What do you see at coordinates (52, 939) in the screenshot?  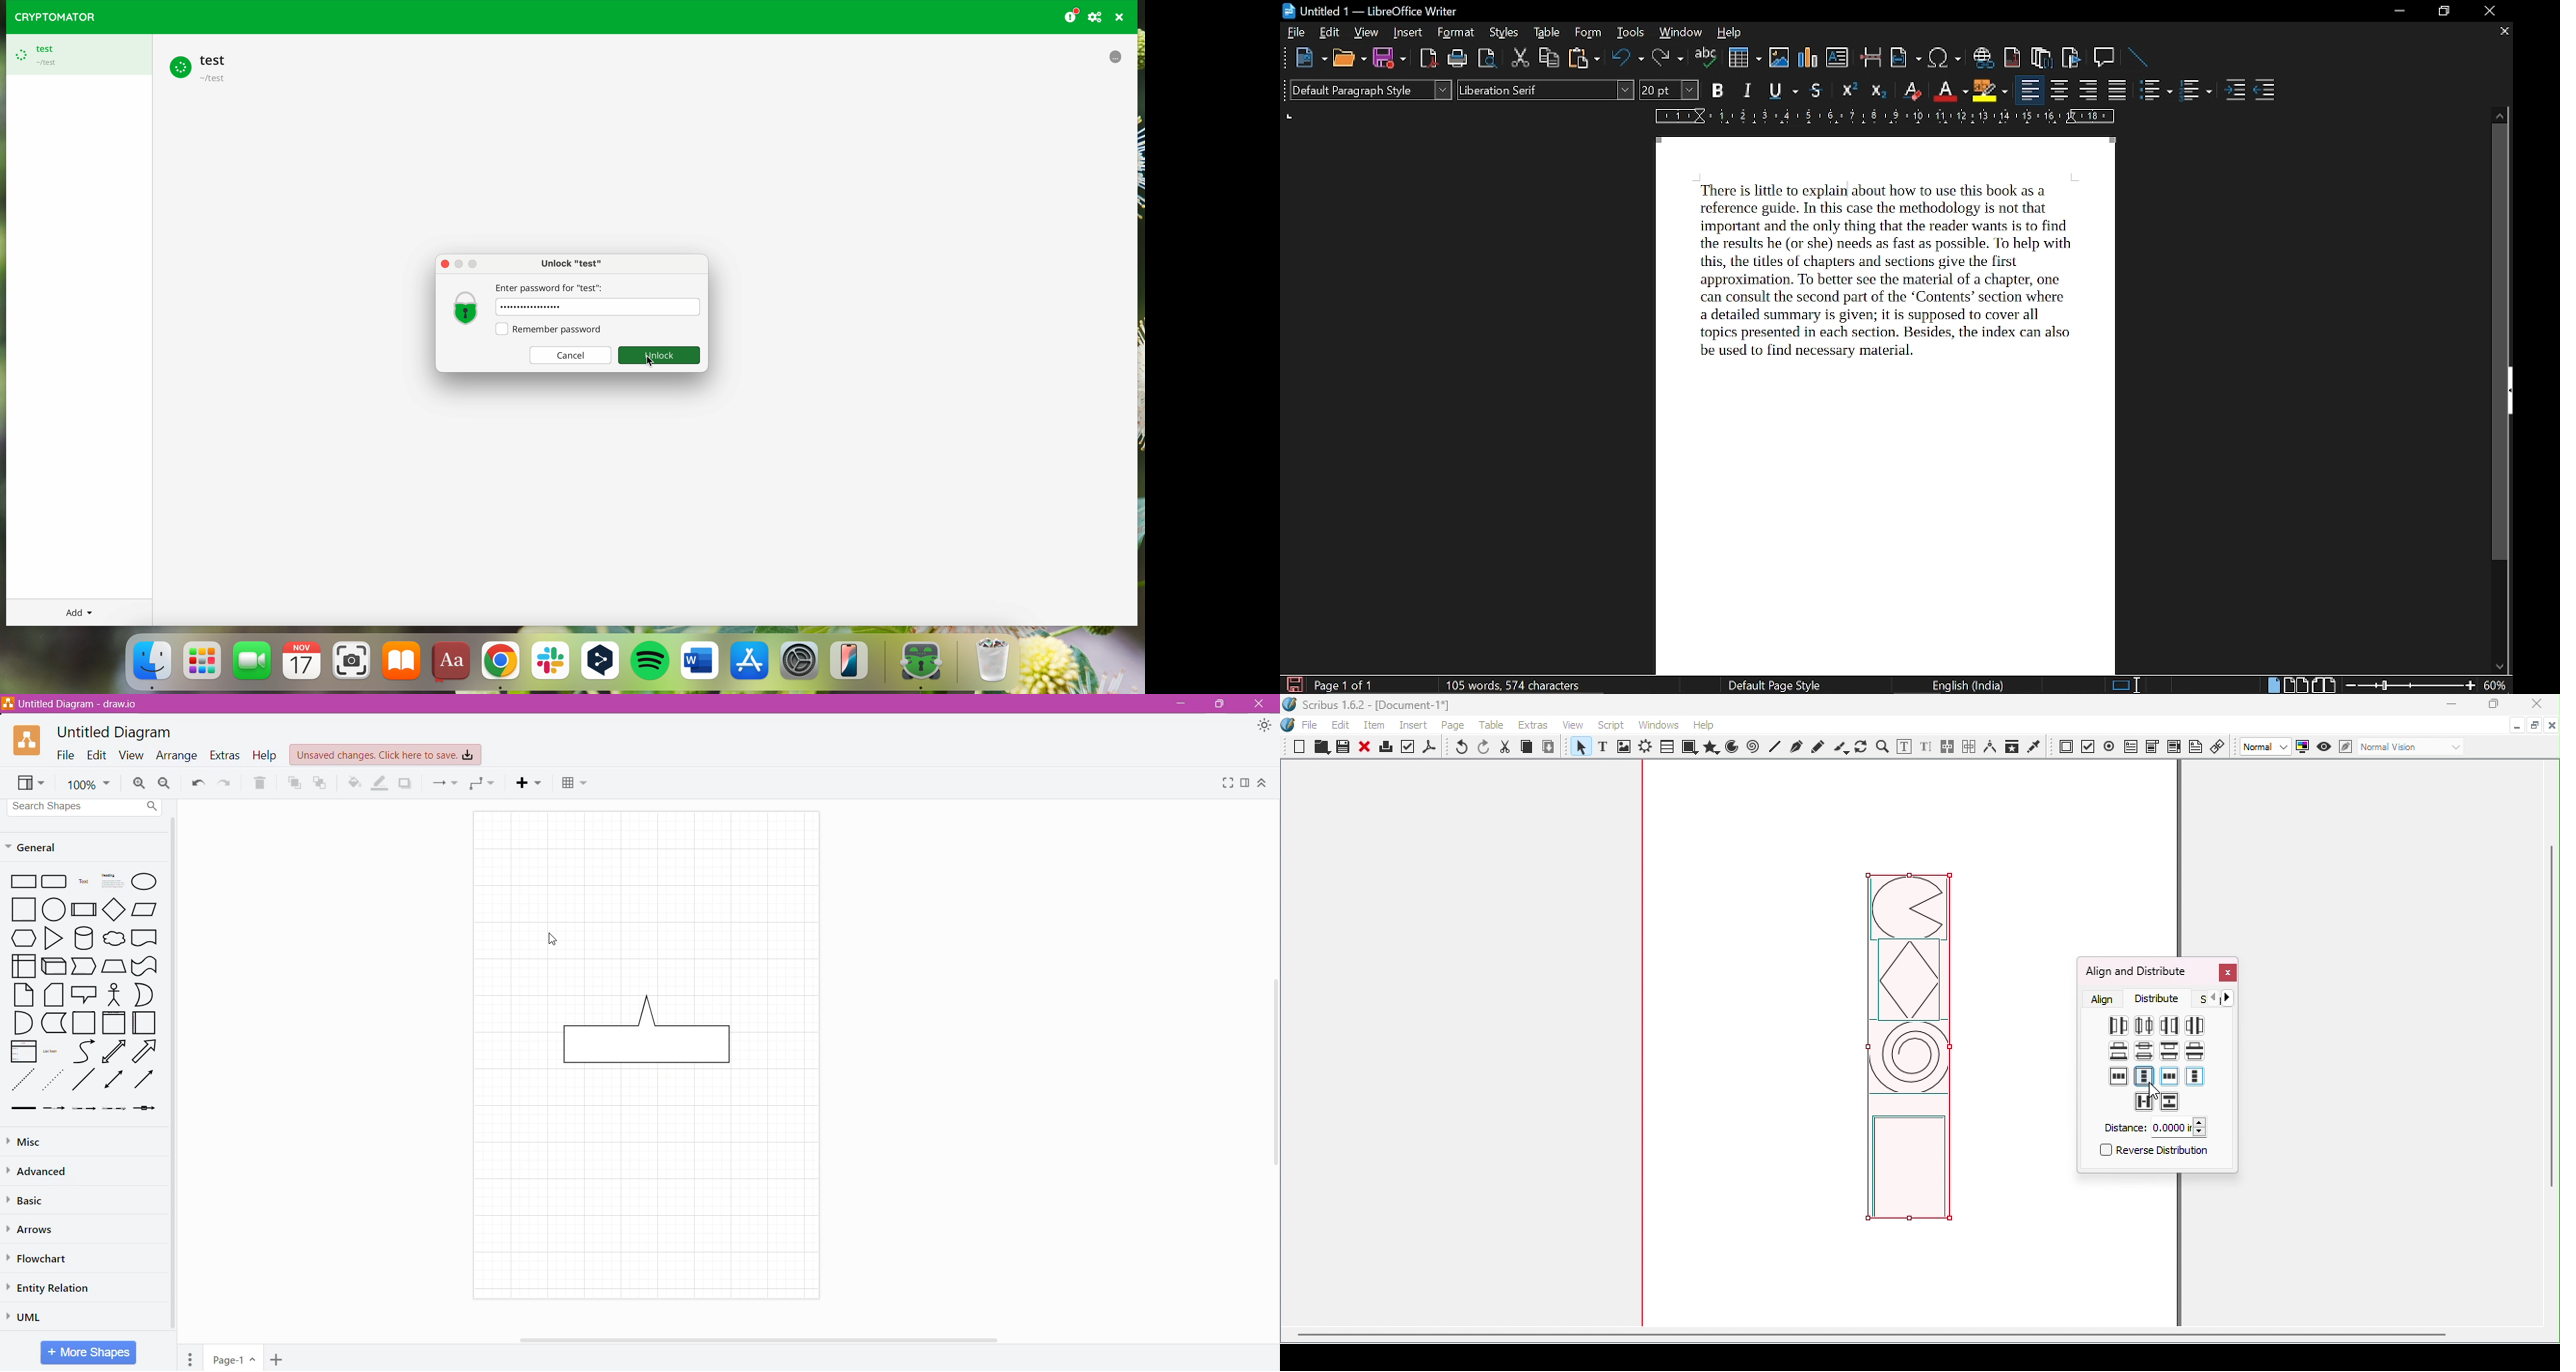 I see `triangle` at bounding box center [52, 939].